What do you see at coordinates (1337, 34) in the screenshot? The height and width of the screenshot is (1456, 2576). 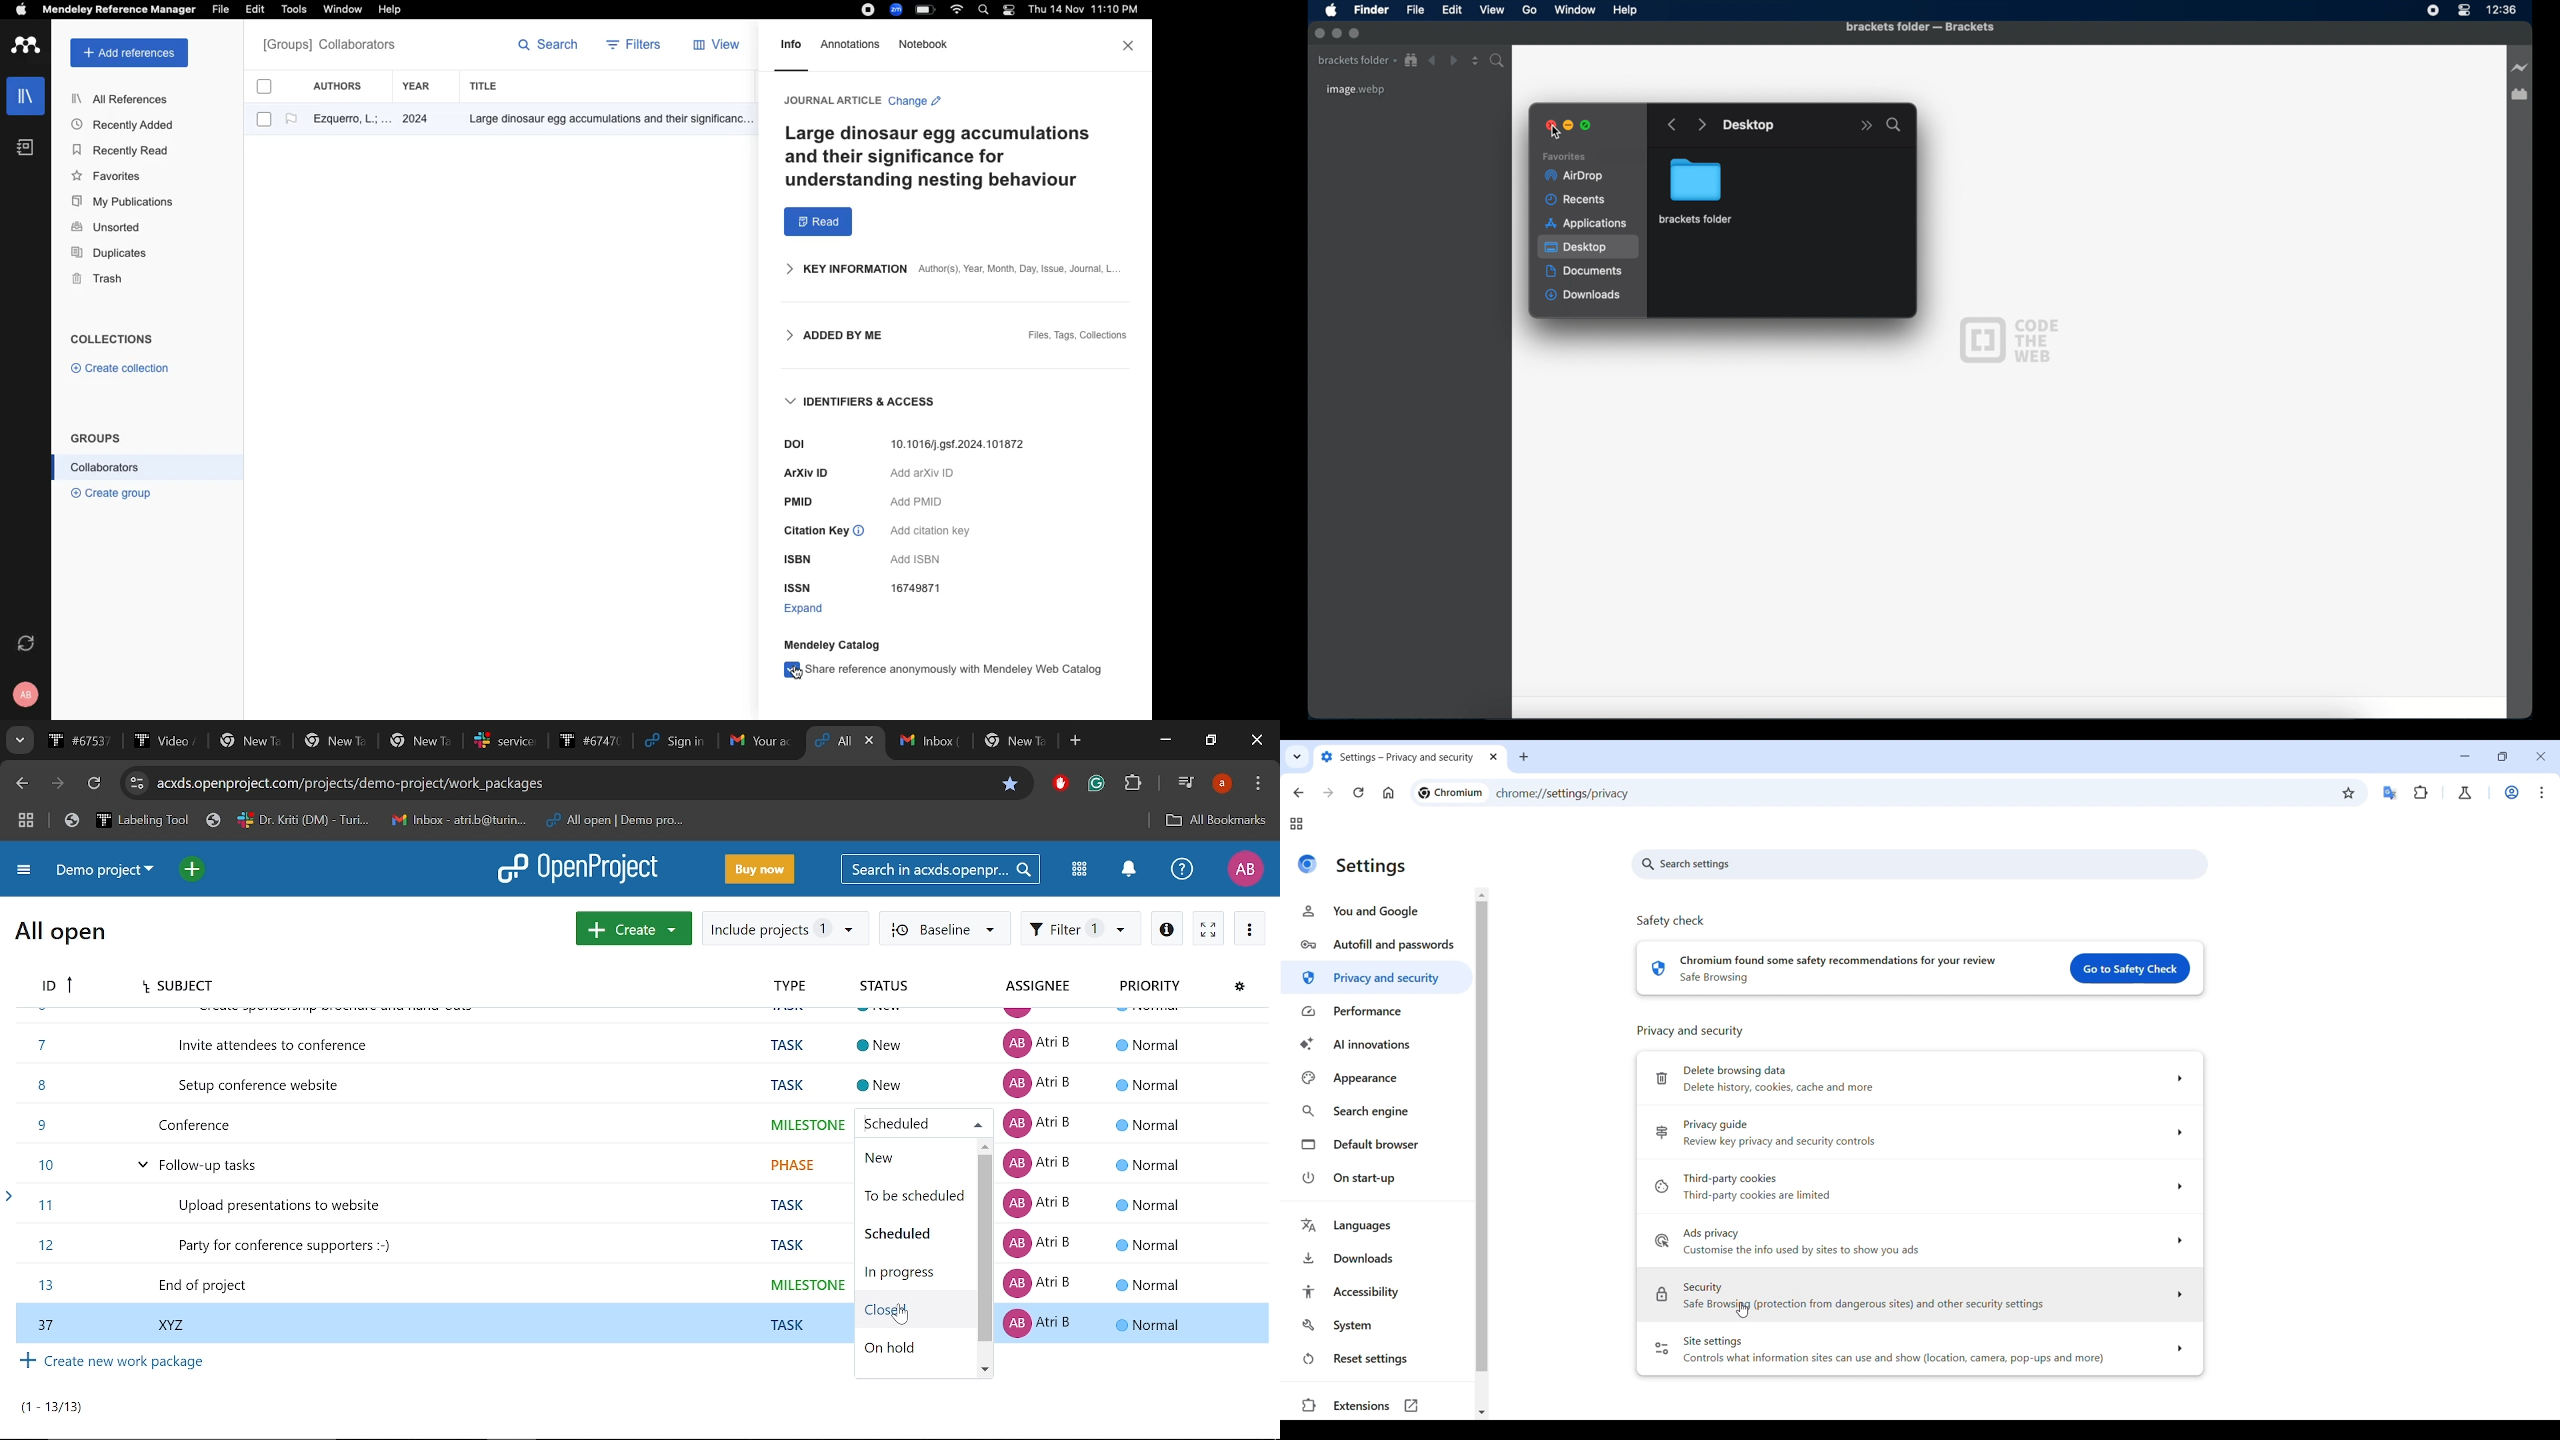 I see `inactive minimize button` at bounding box center [1337, 34].